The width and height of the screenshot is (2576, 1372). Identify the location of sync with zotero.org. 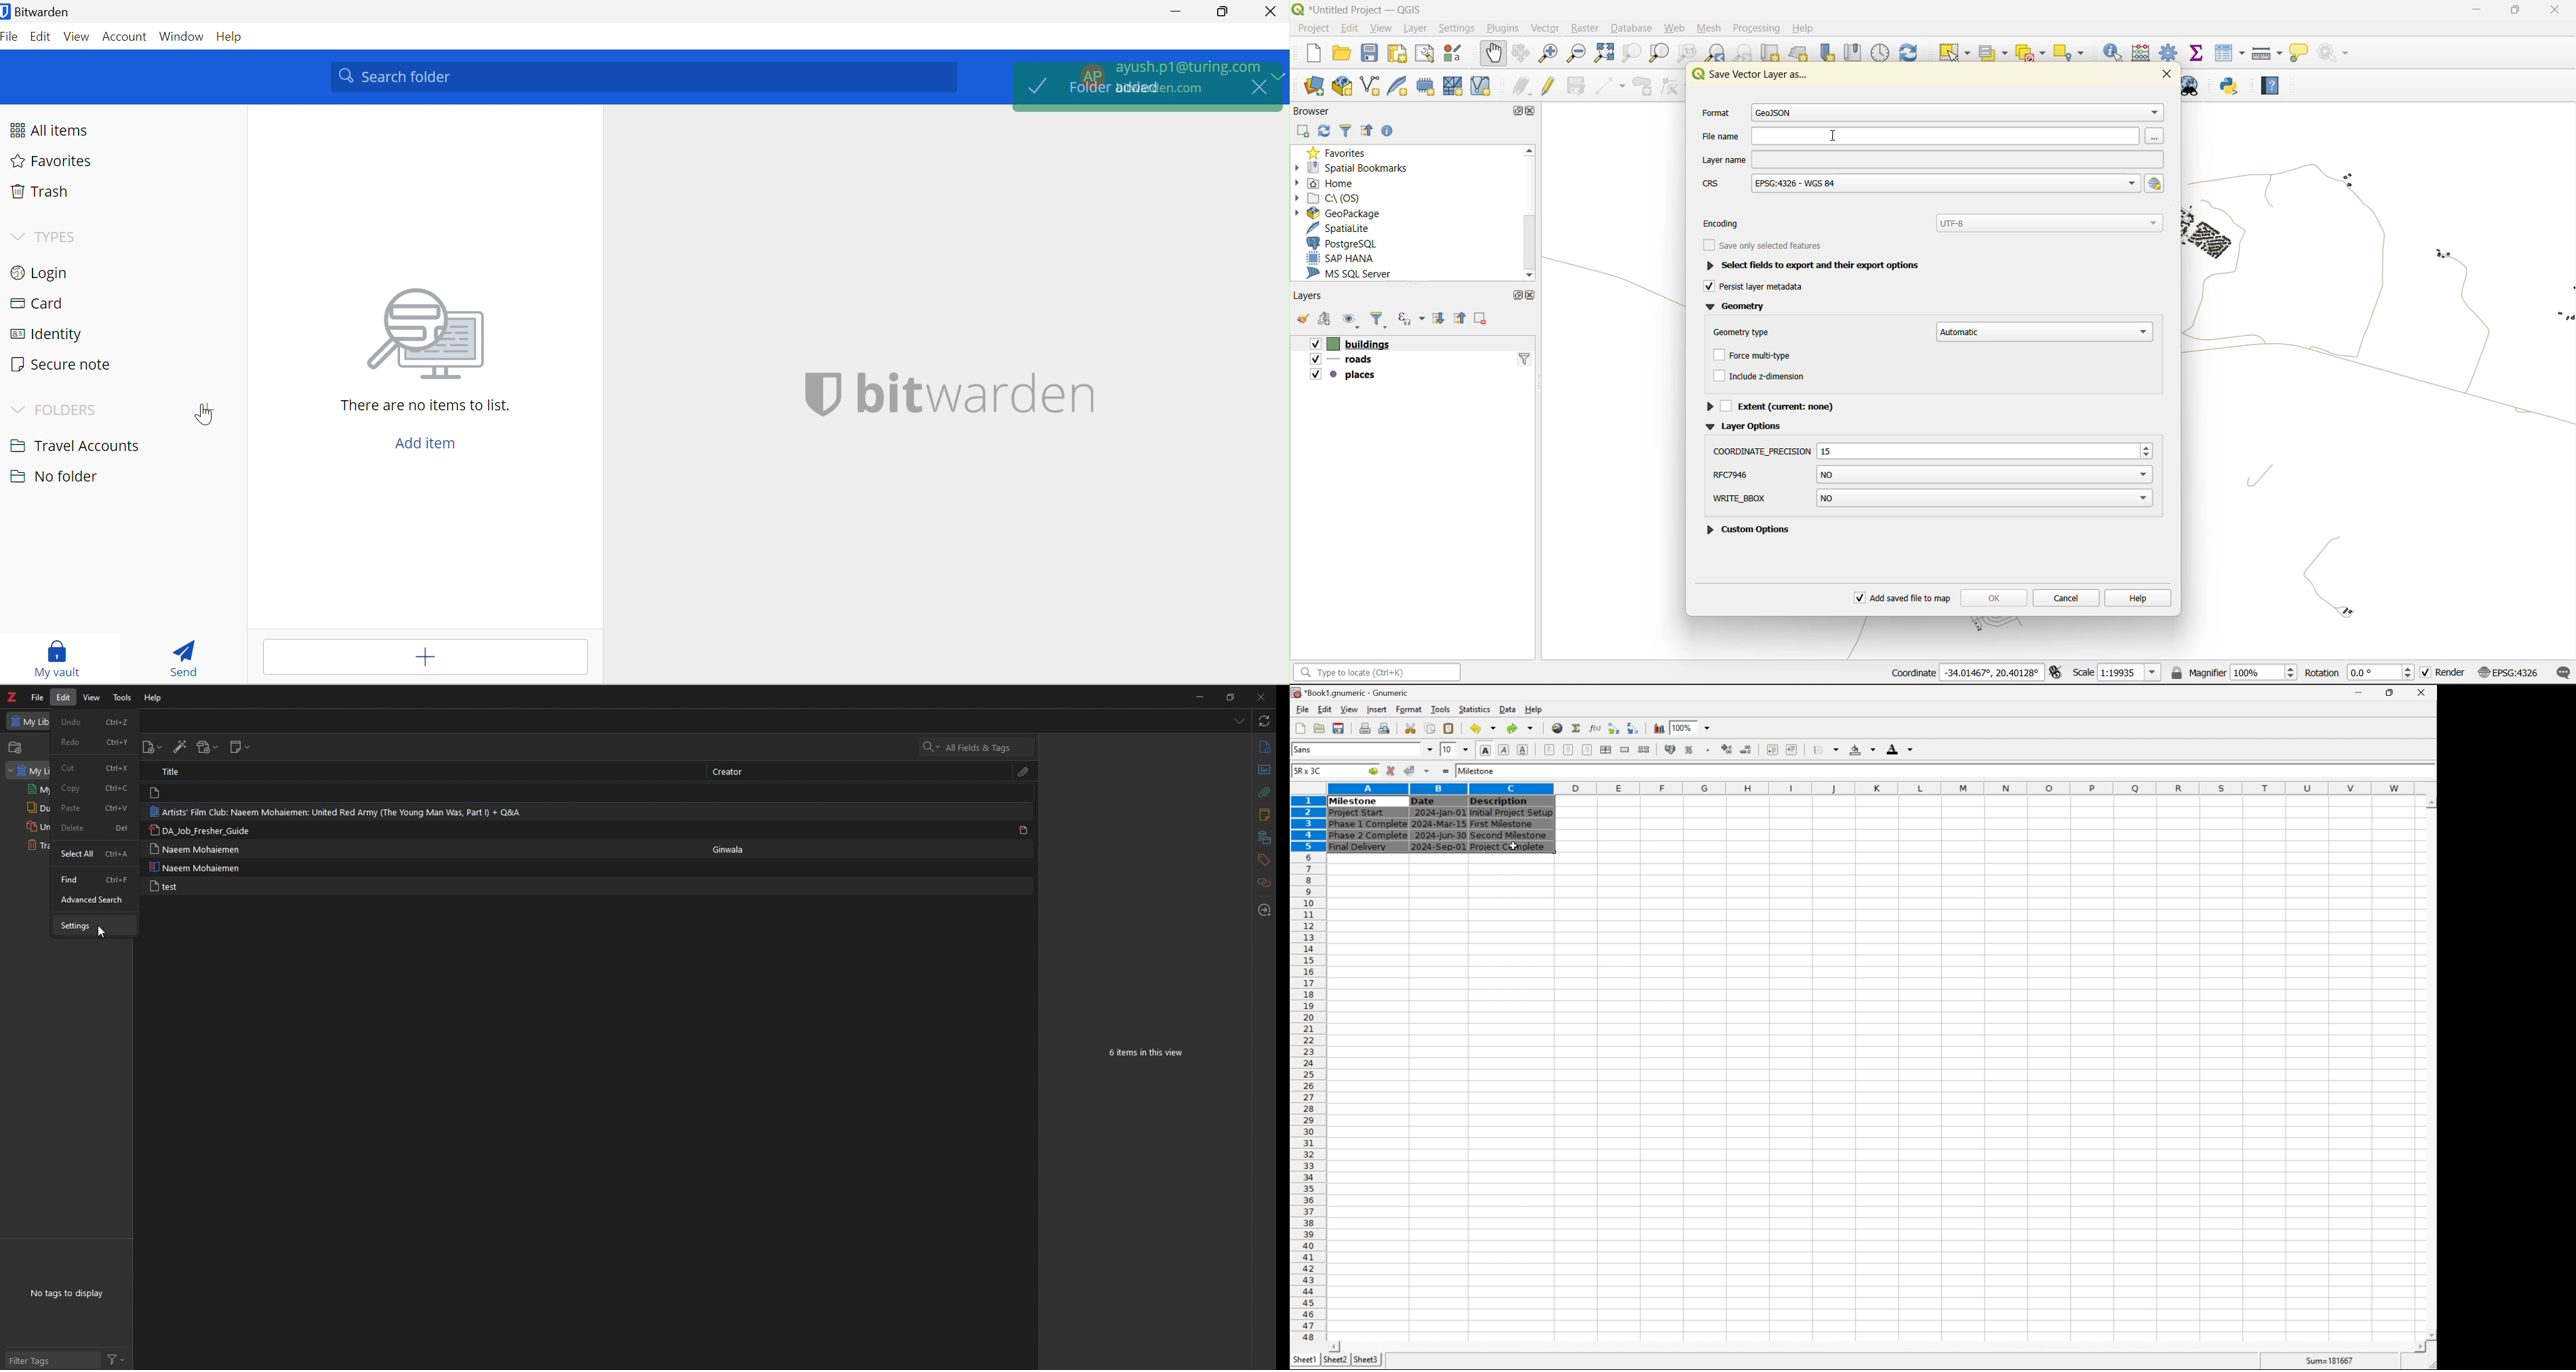
(1265, 721).